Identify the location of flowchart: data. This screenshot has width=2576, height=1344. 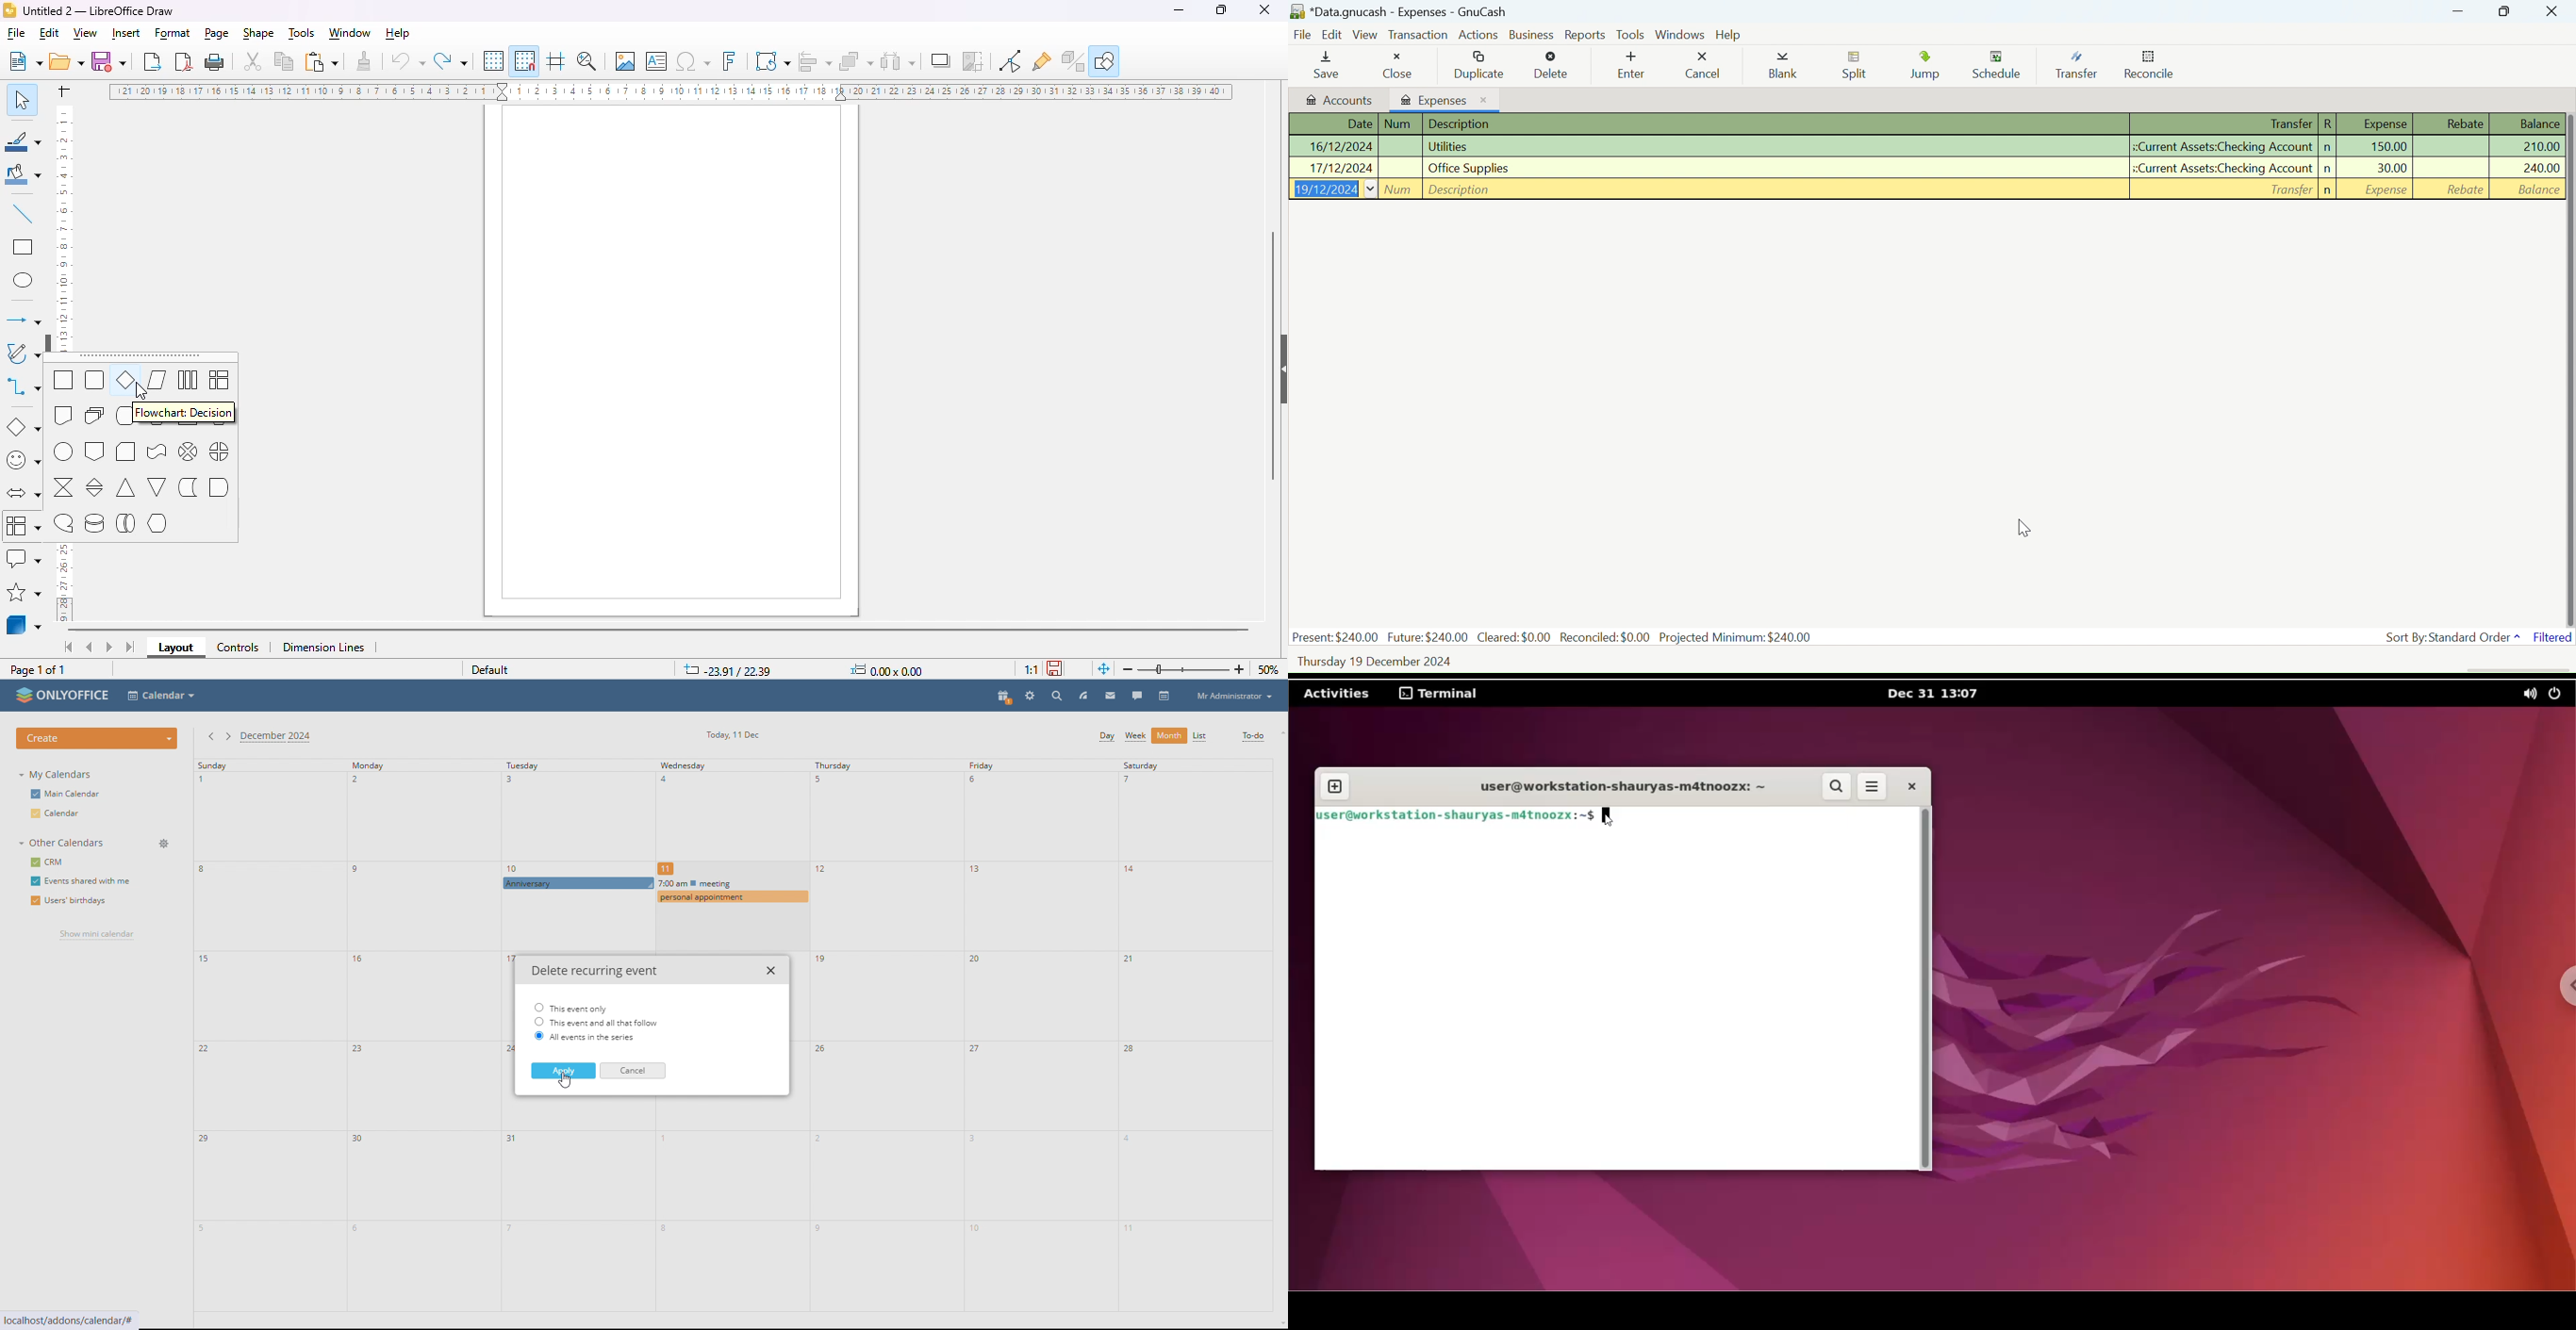
(157, 380).